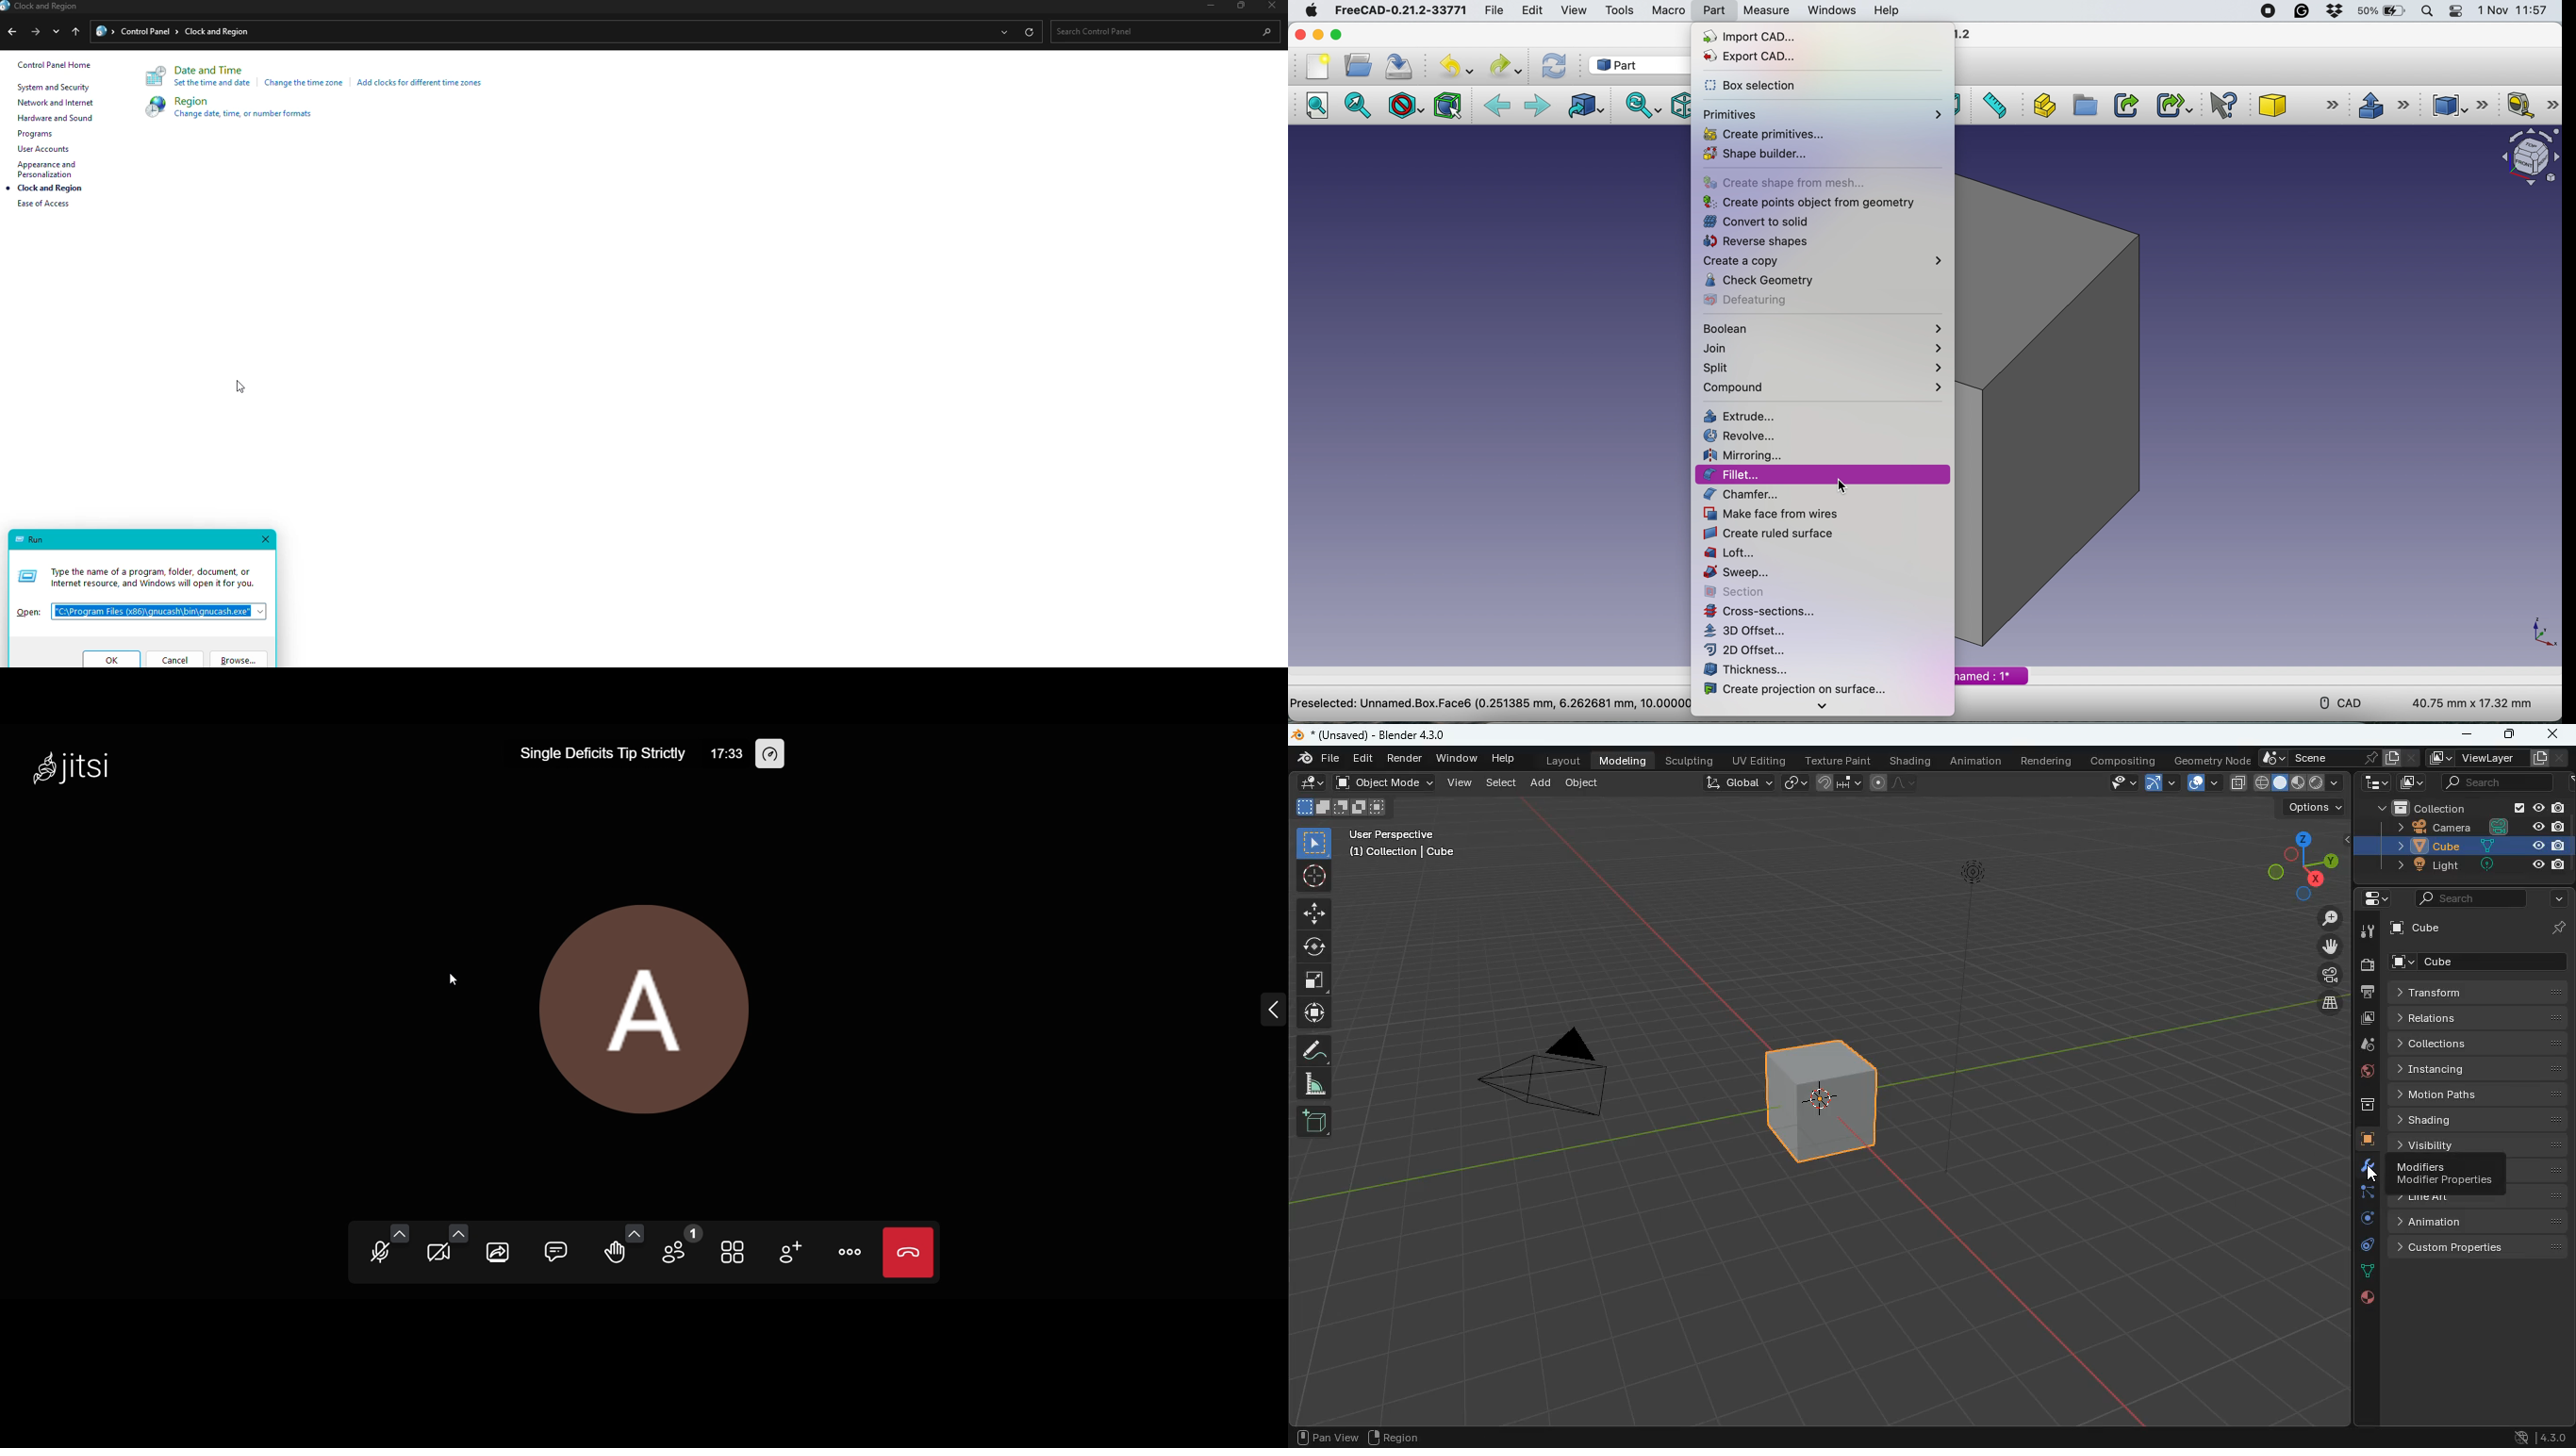  Describe the element at coordinates (2175, 104) in the screenshot. I see `make sub link` at that location.